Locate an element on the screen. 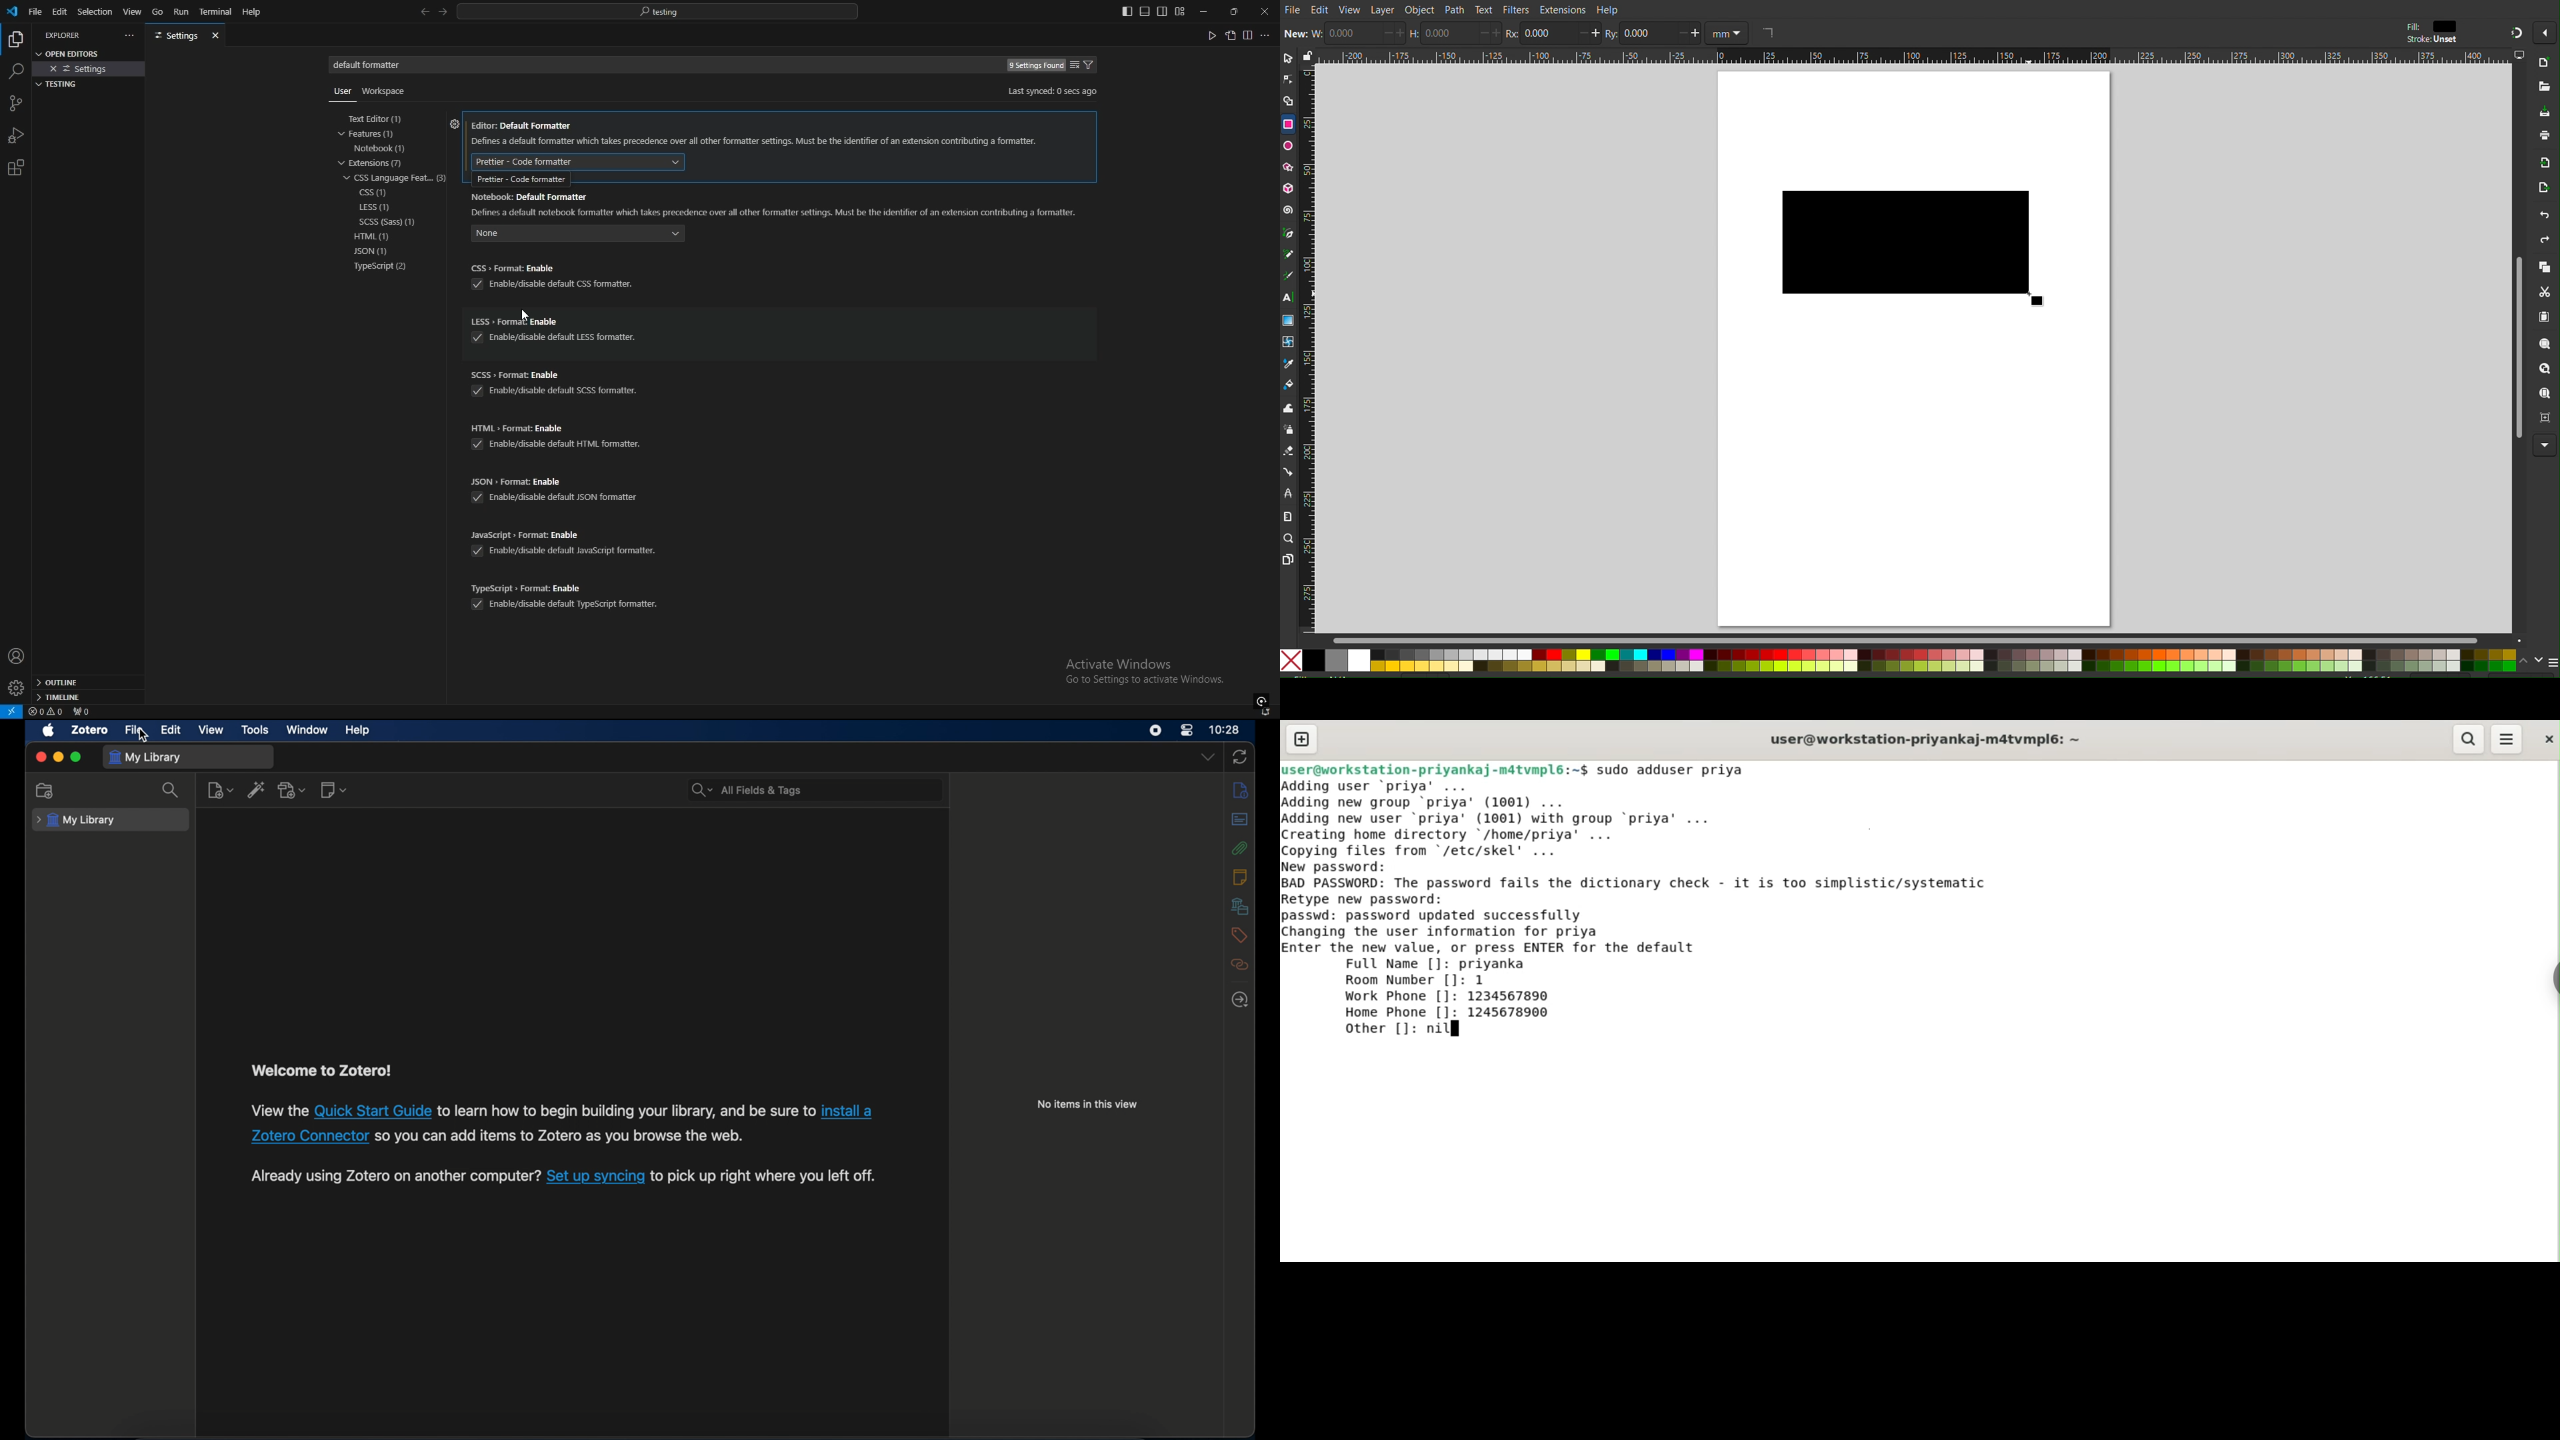  syncing instruction is located at coordinates (395, 1178).